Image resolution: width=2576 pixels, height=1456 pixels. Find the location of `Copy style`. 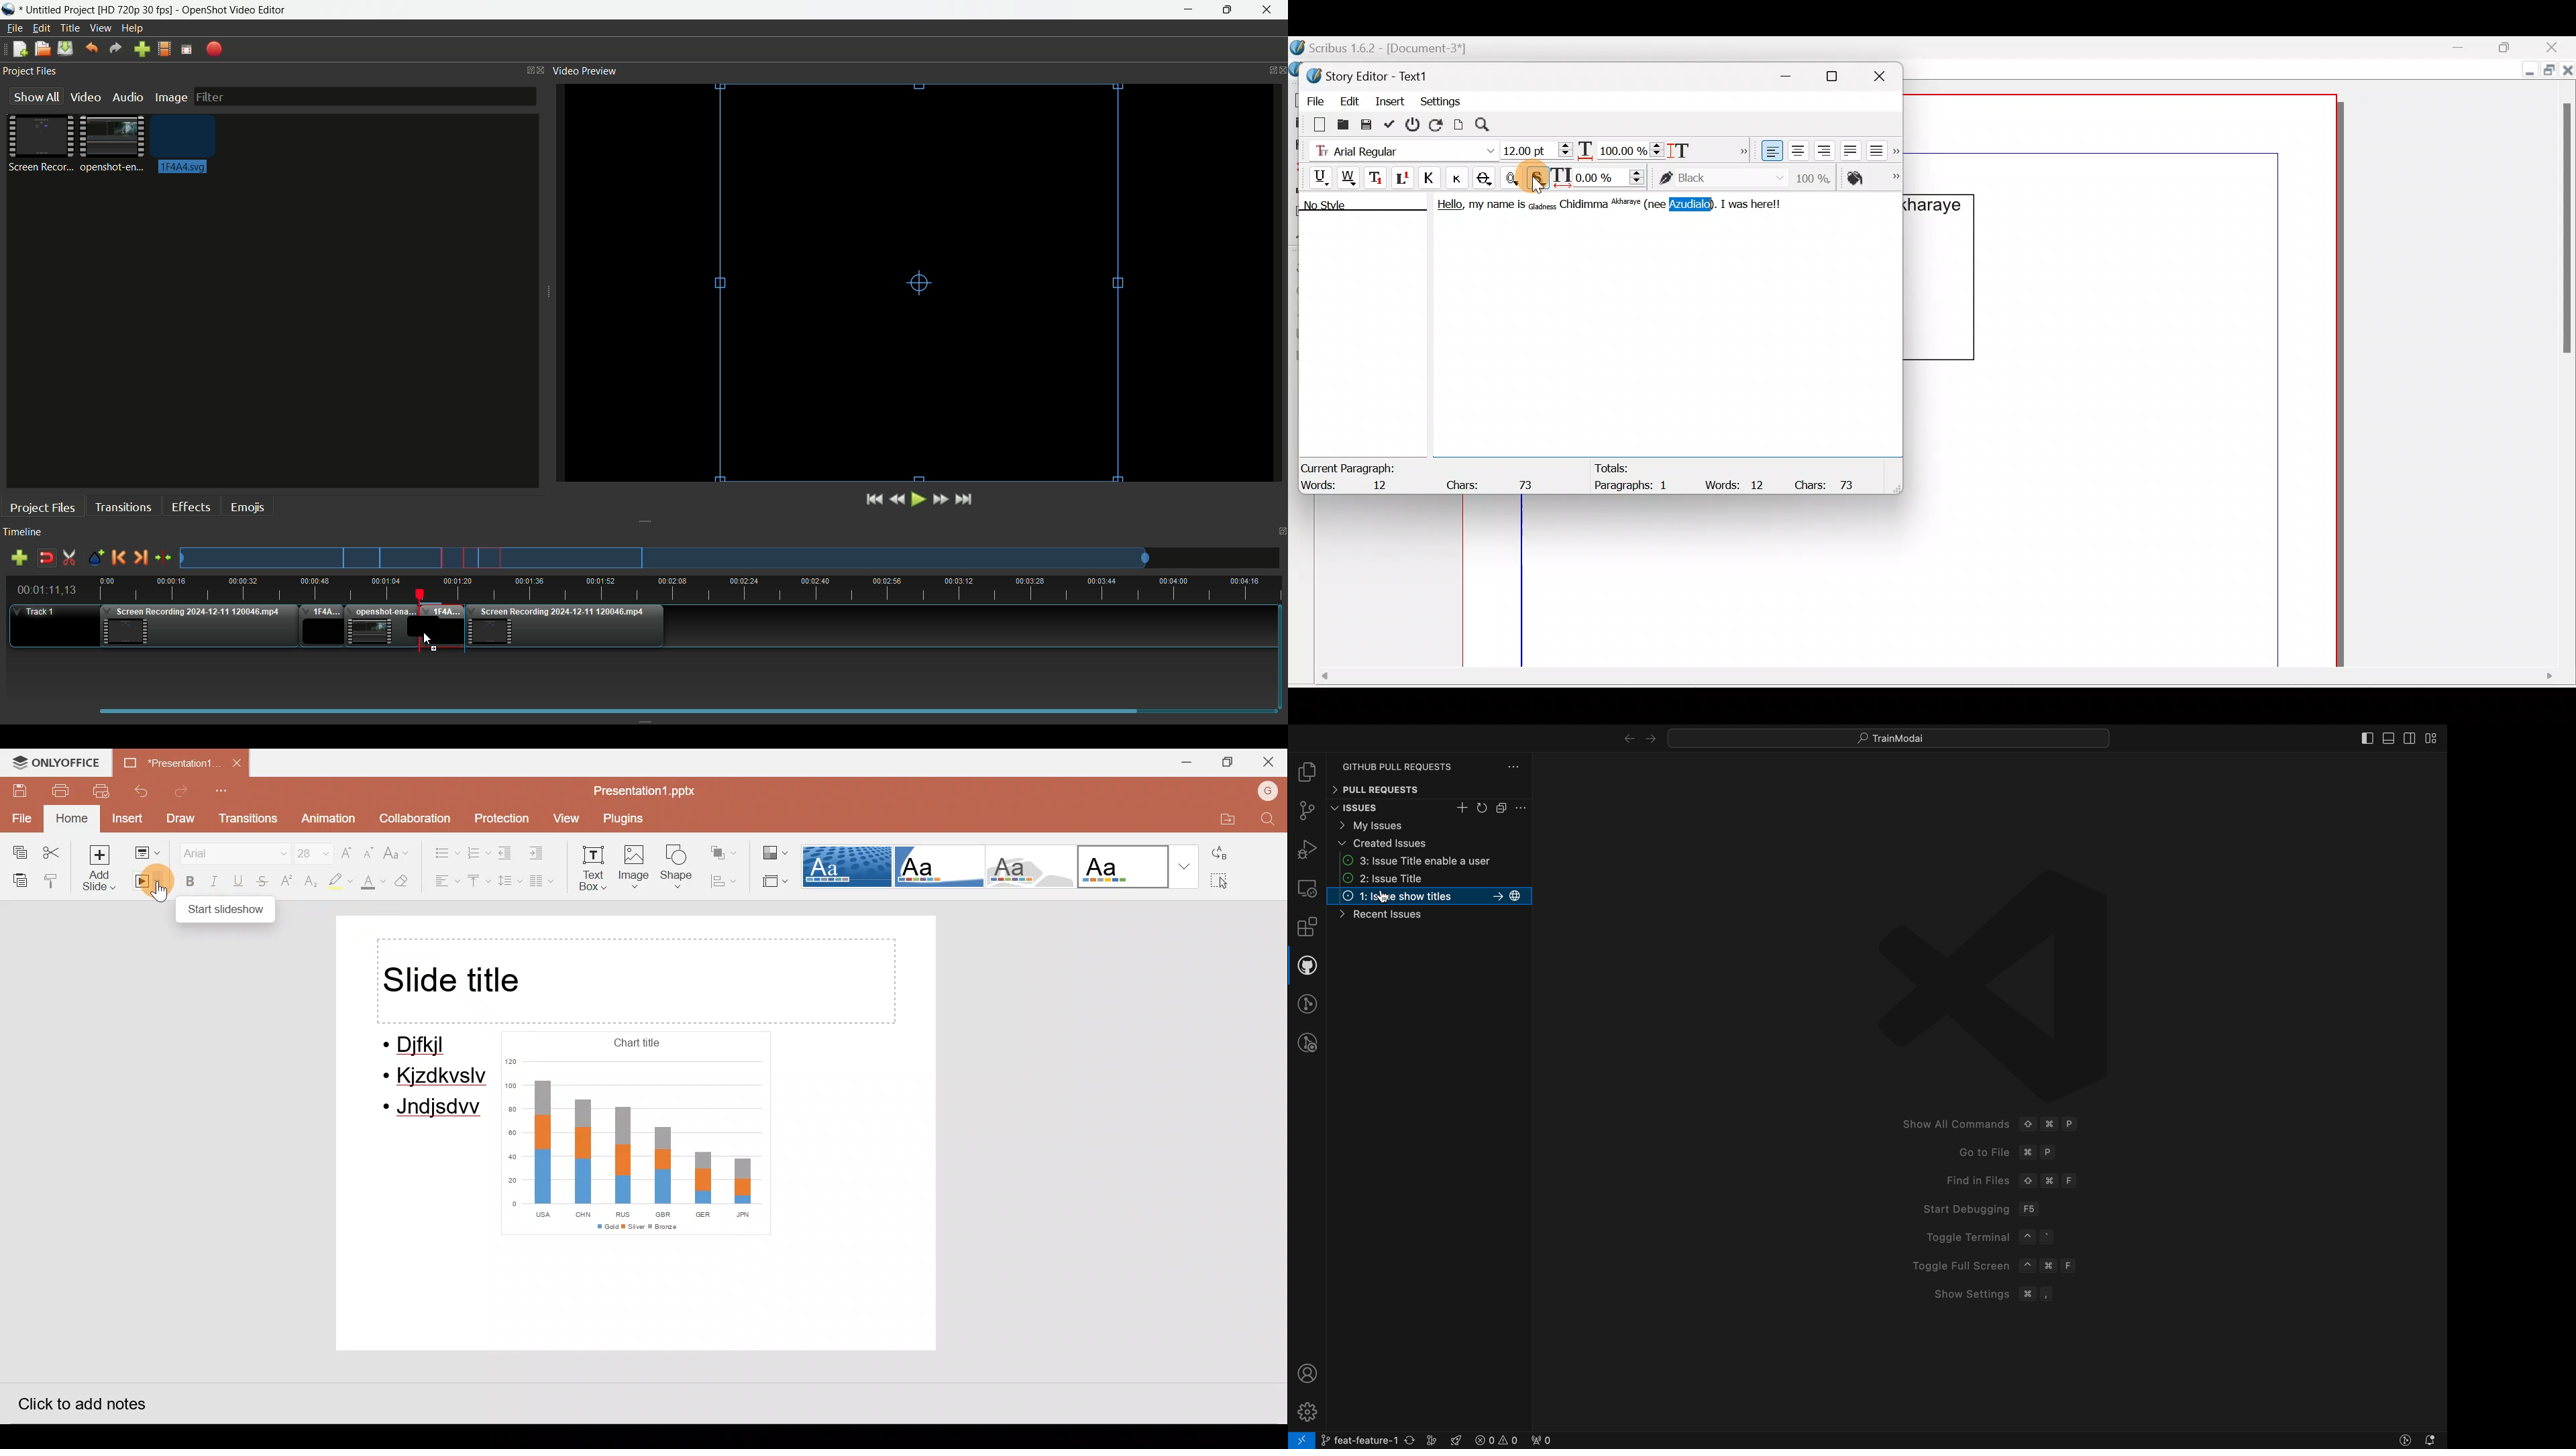

Copy style is located at coordinates (58, 880).